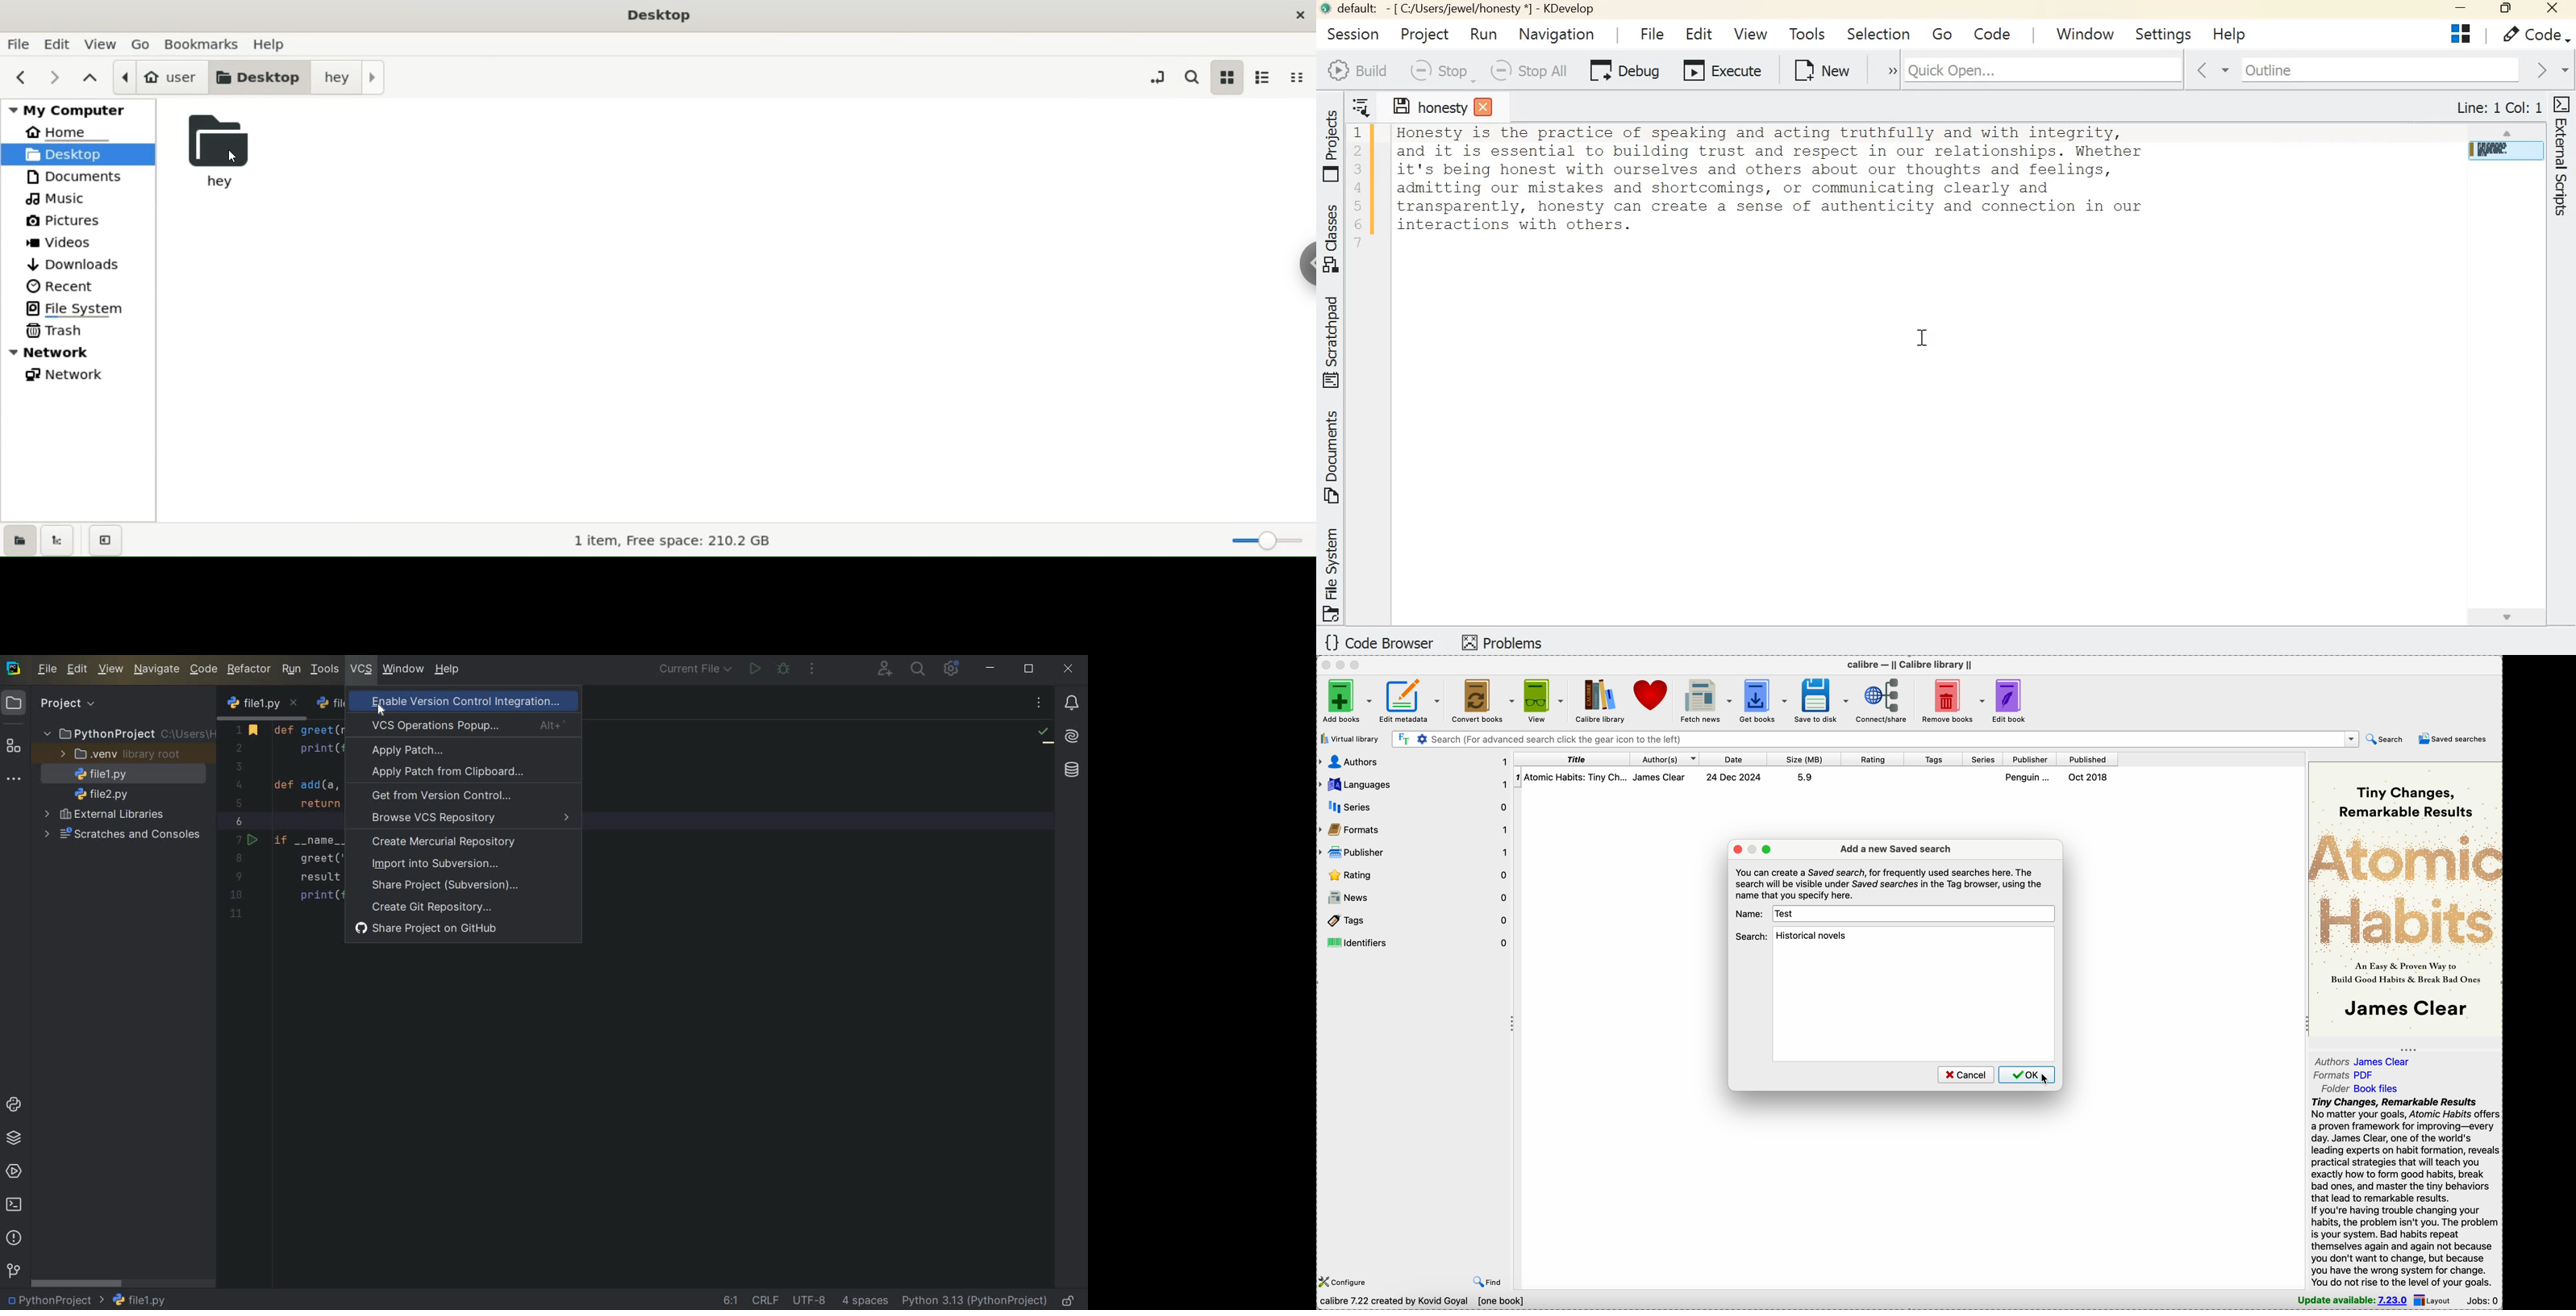 The image size is (2576, 1316). I want to click on close pop-up, so click(1737, 848).